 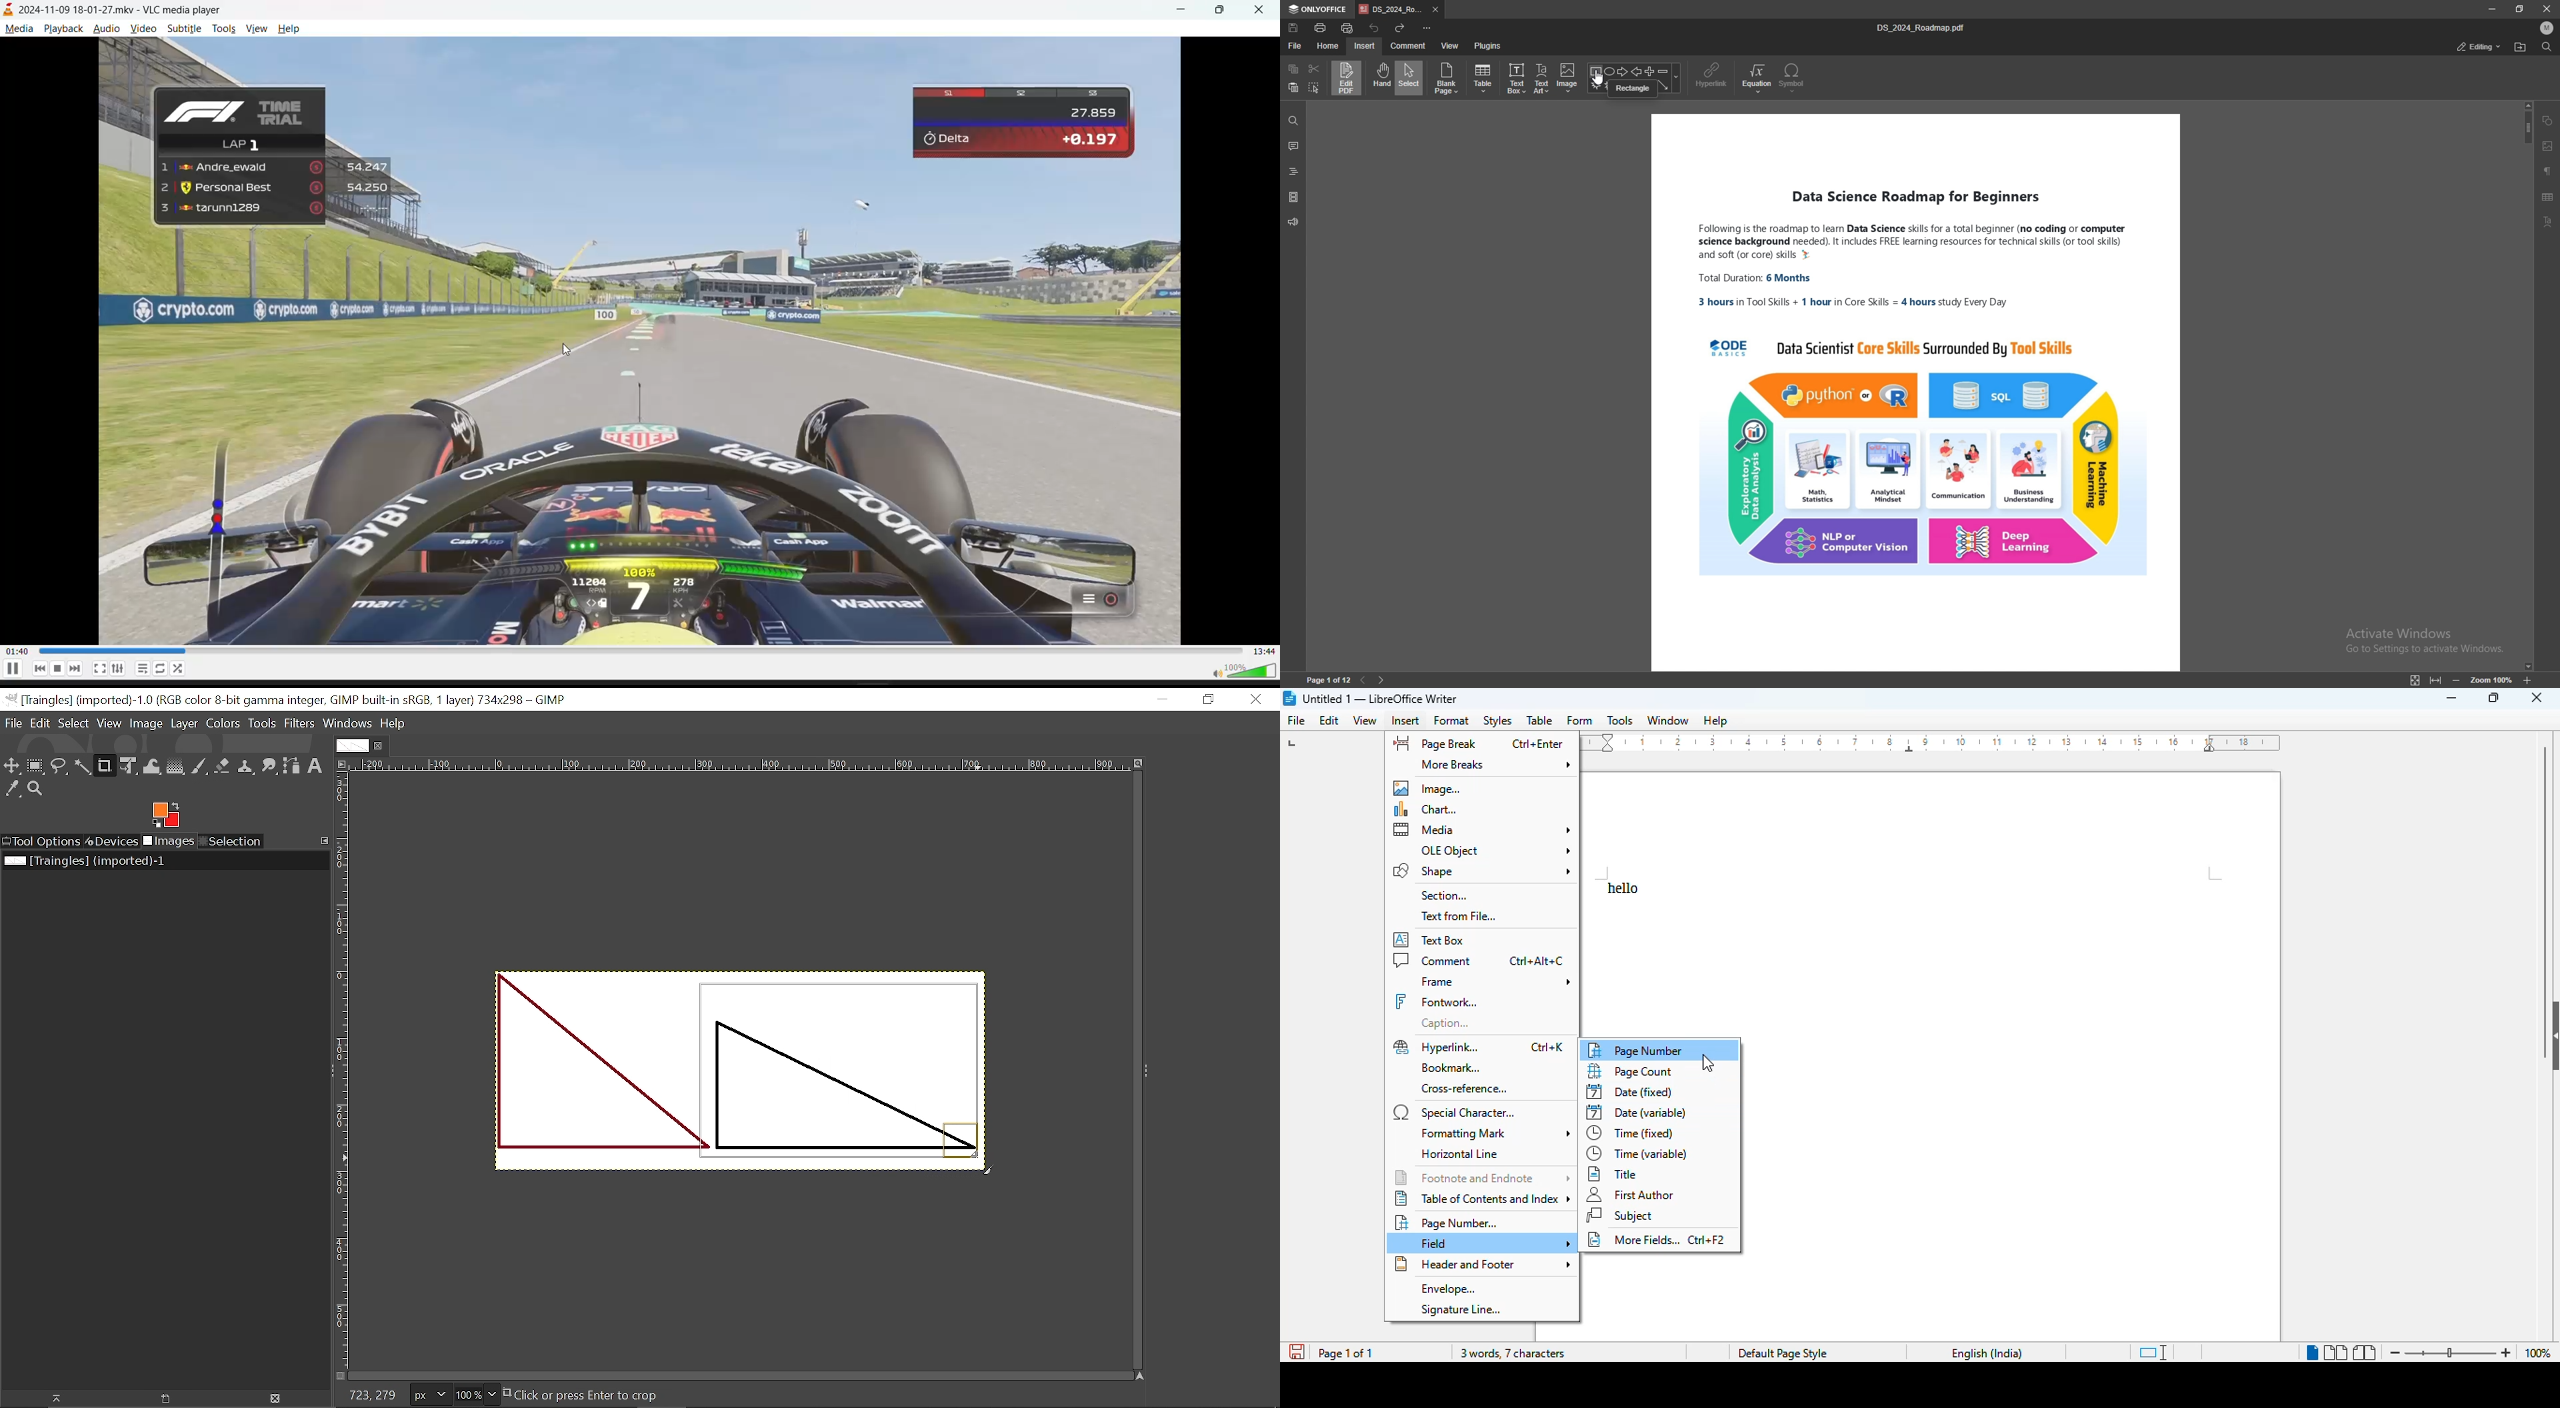 What do you see at coordinates (1758, 78) in the screenshot?
I see `equation` at bounding box center [1758, 78].